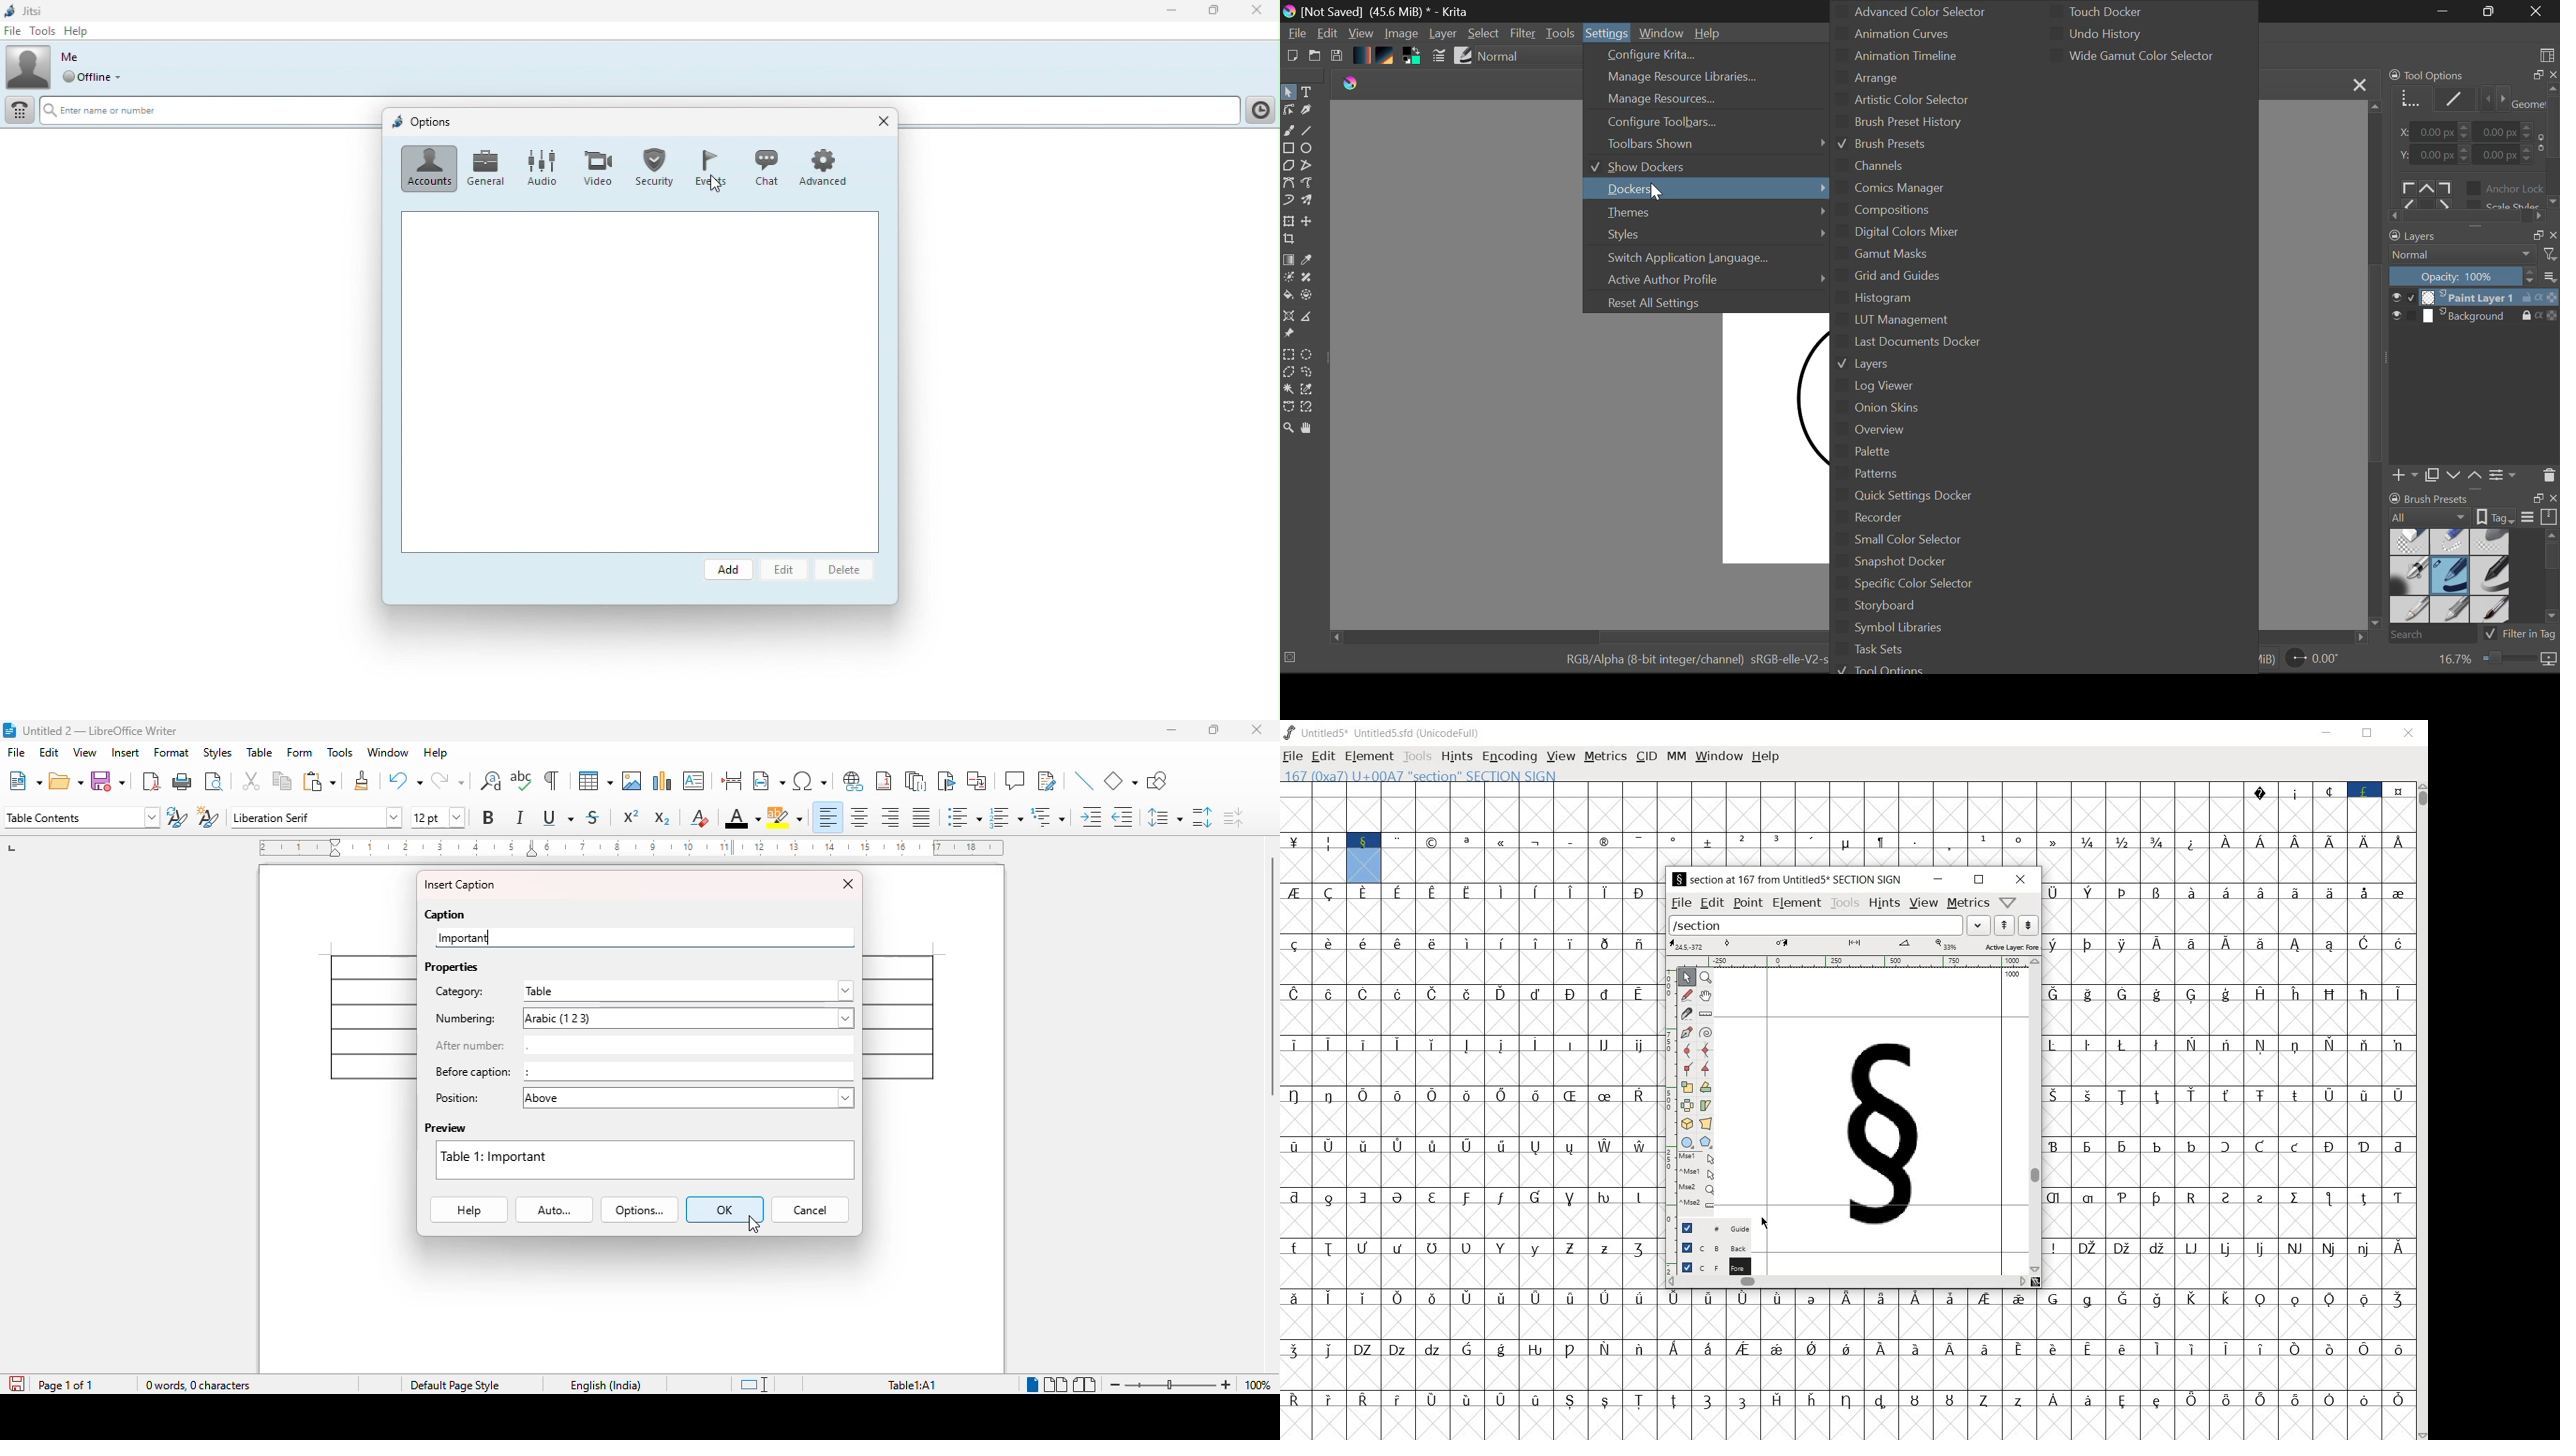  Describe the element at coordinates (764, 166) in the screenshot. I see `Chat` at that location.